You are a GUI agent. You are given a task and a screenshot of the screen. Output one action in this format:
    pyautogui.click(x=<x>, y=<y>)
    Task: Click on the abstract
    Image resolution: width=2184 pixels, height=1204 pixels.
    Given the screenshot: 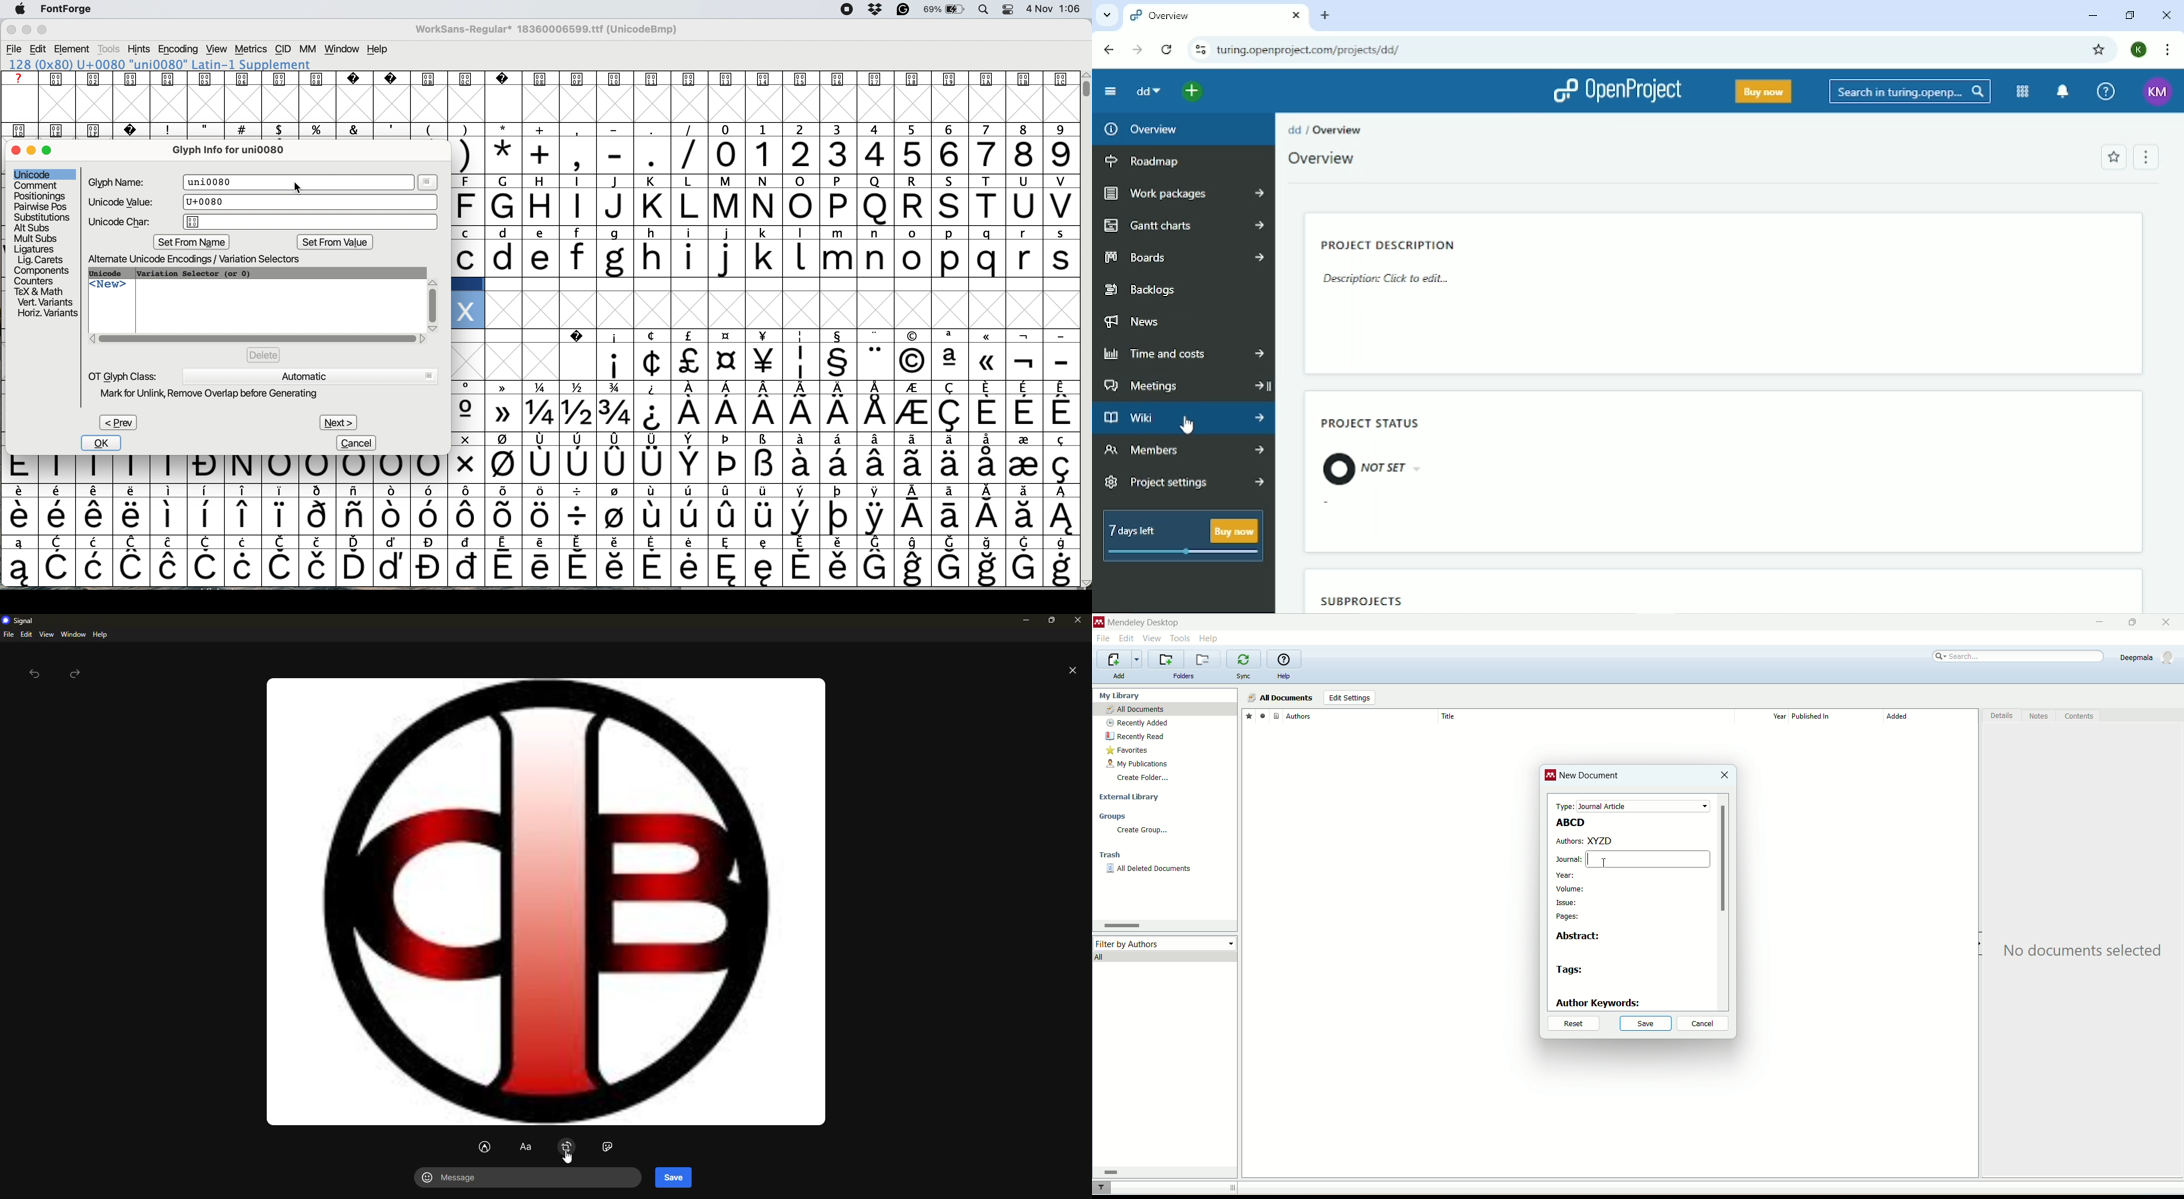 What is the action you would take?
    pyautogui.click(x=1582, y=936)
    